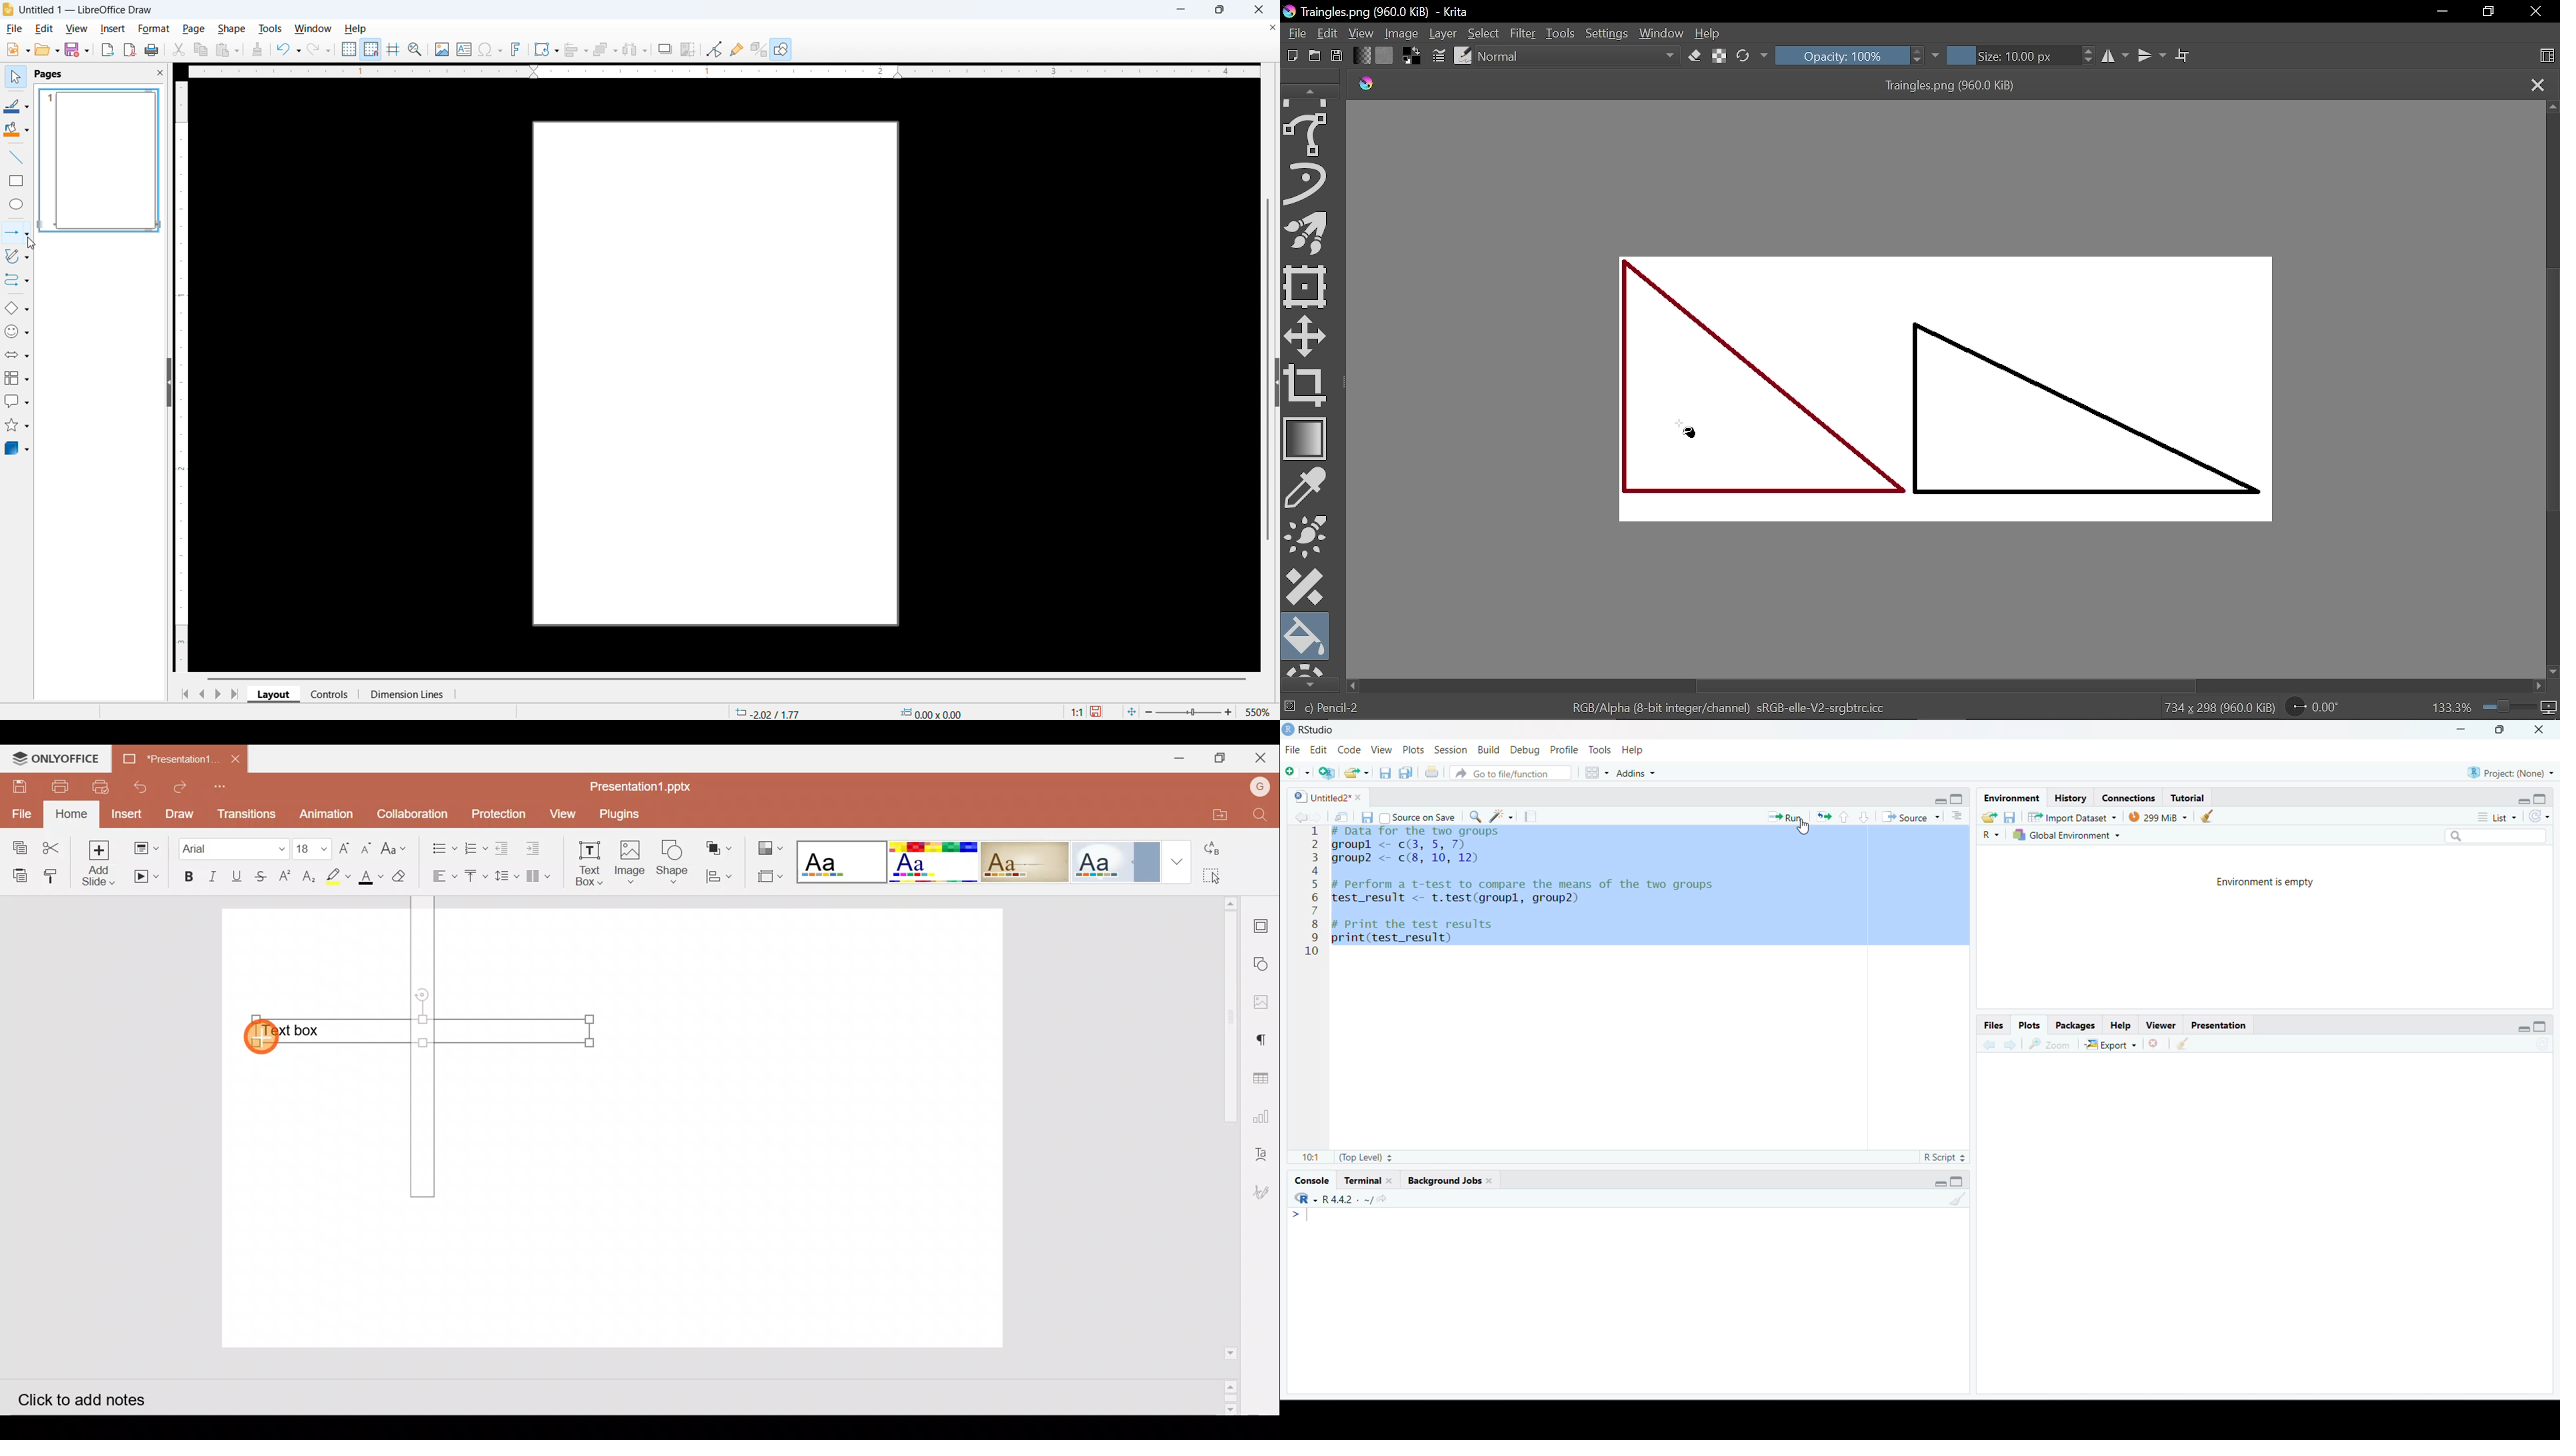  What do you see at coordinates (1945, 1157) in the screenshot?
I see `R script` at bounding box center [1945, 1157].